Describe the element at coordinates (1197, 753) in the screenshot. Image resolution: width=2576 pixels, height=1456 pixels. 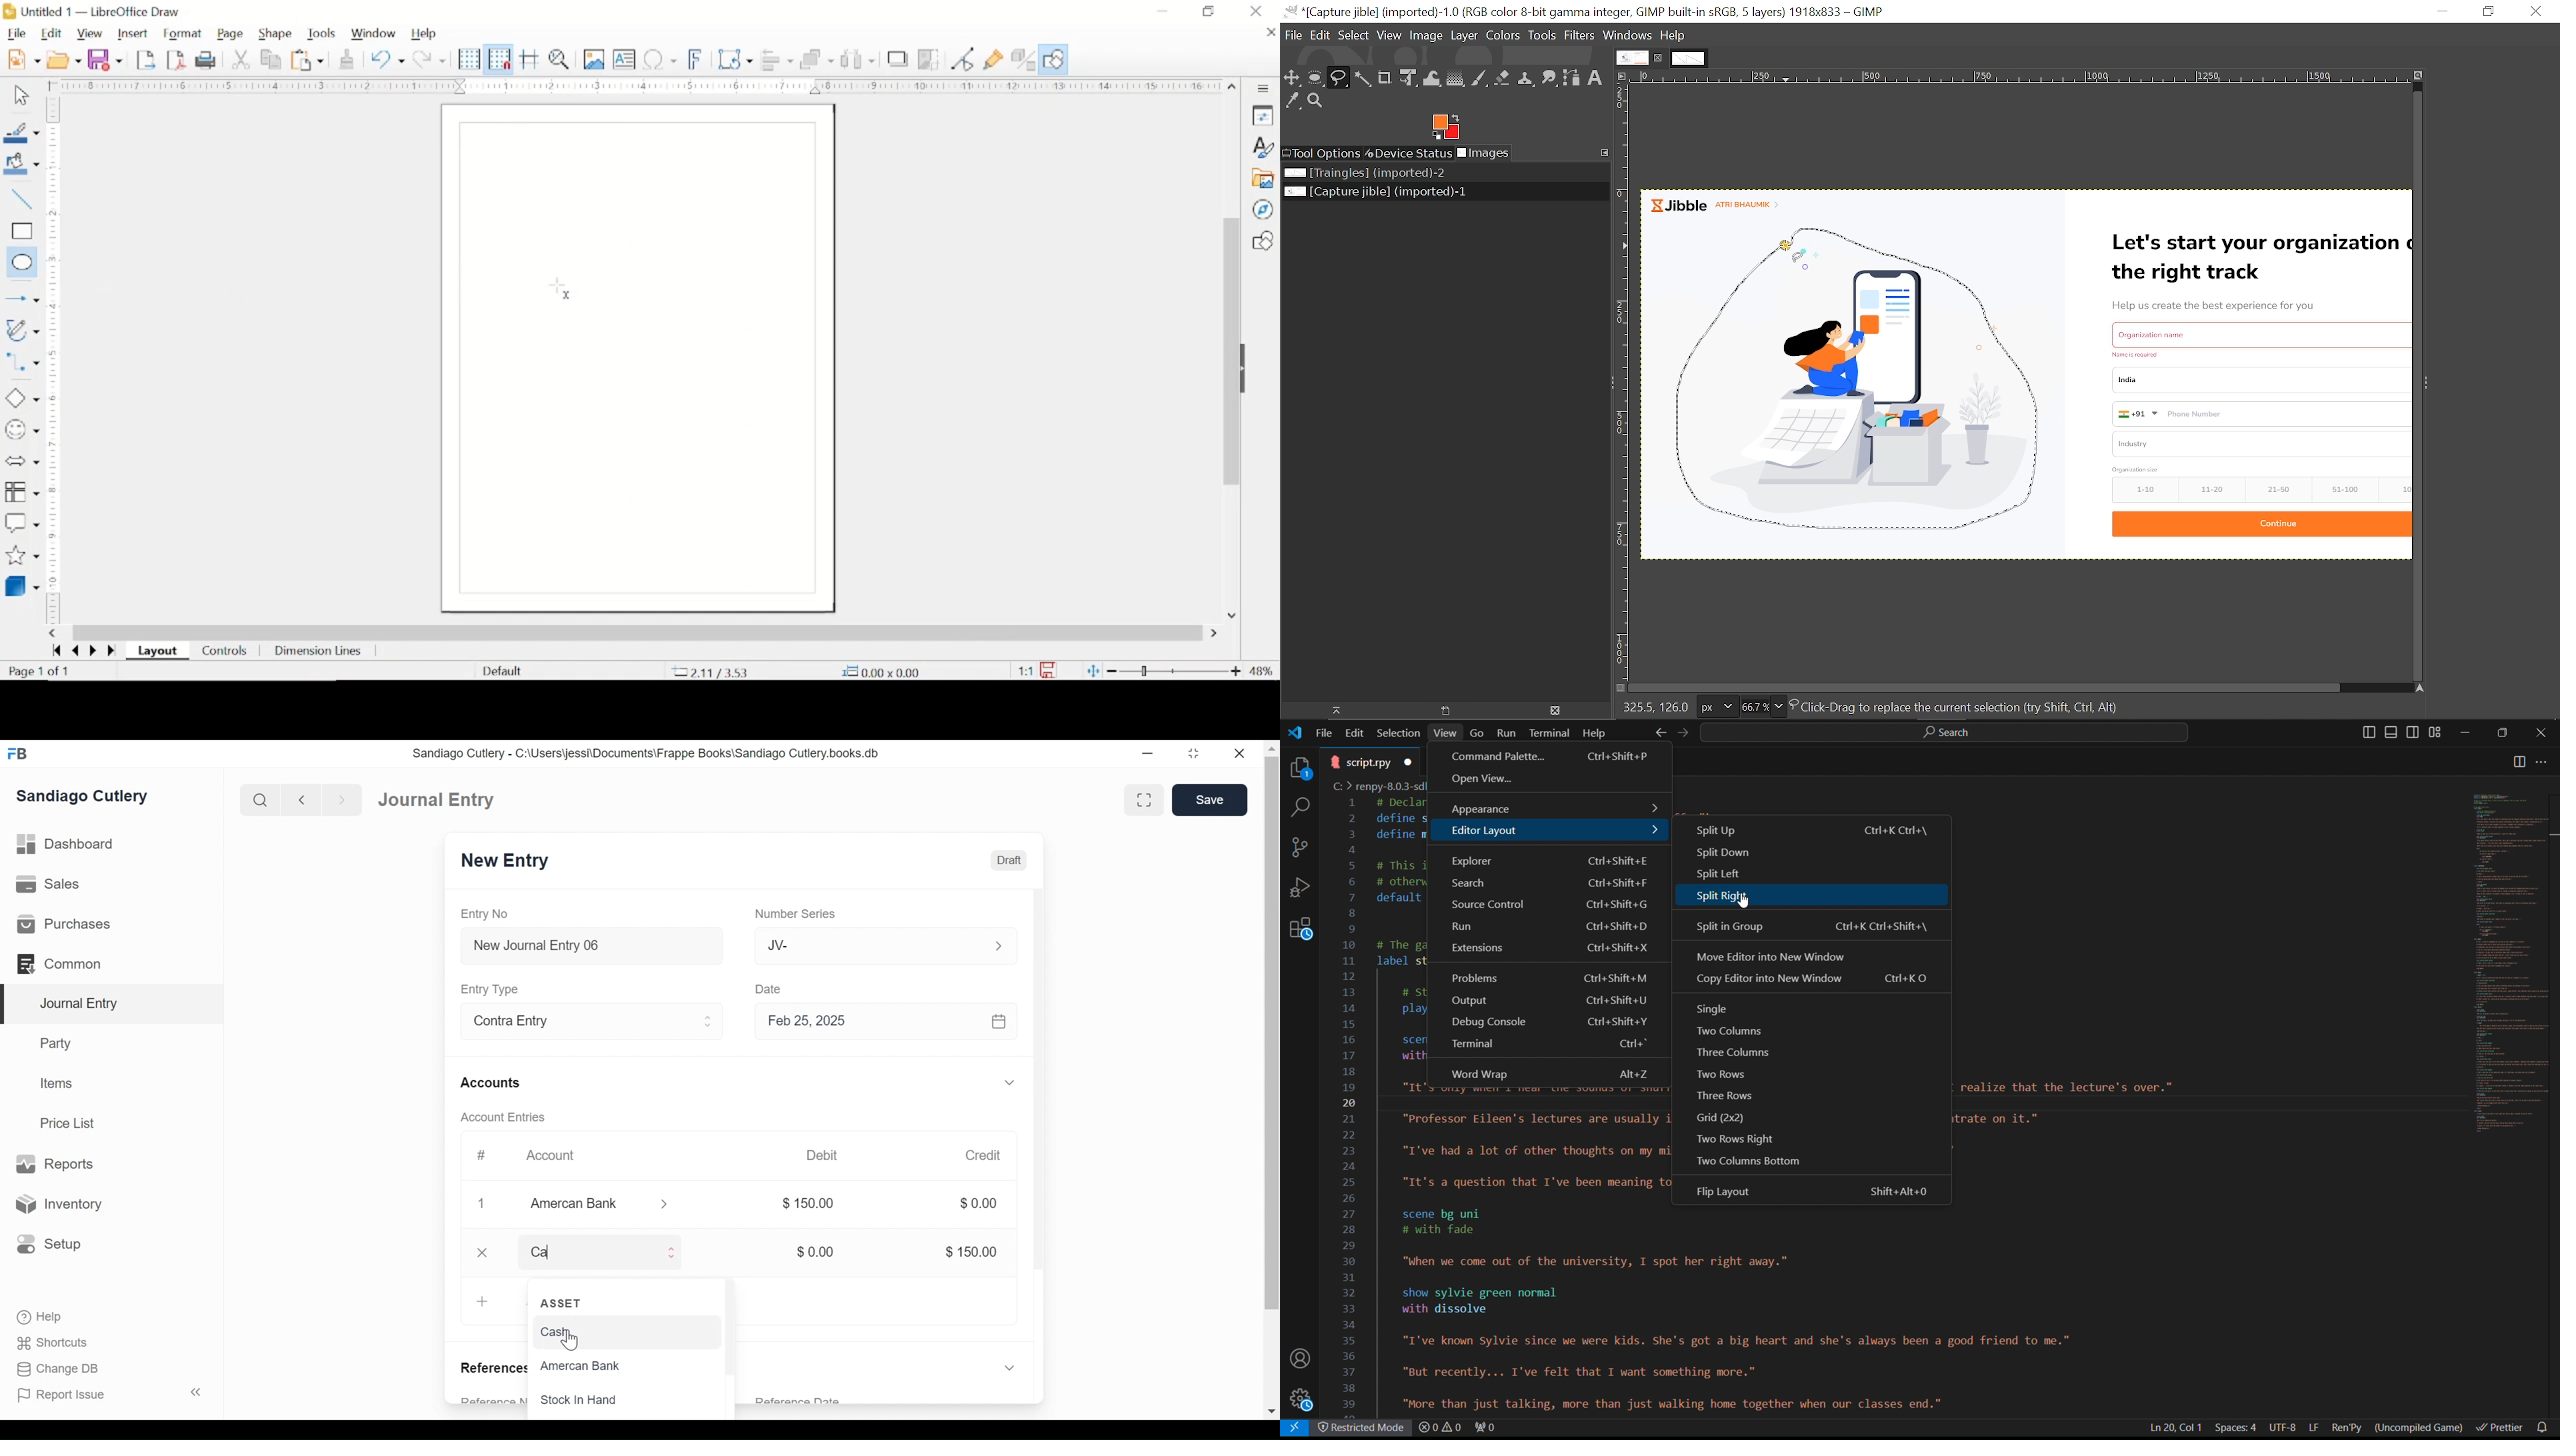
I see `Restore` at that location.